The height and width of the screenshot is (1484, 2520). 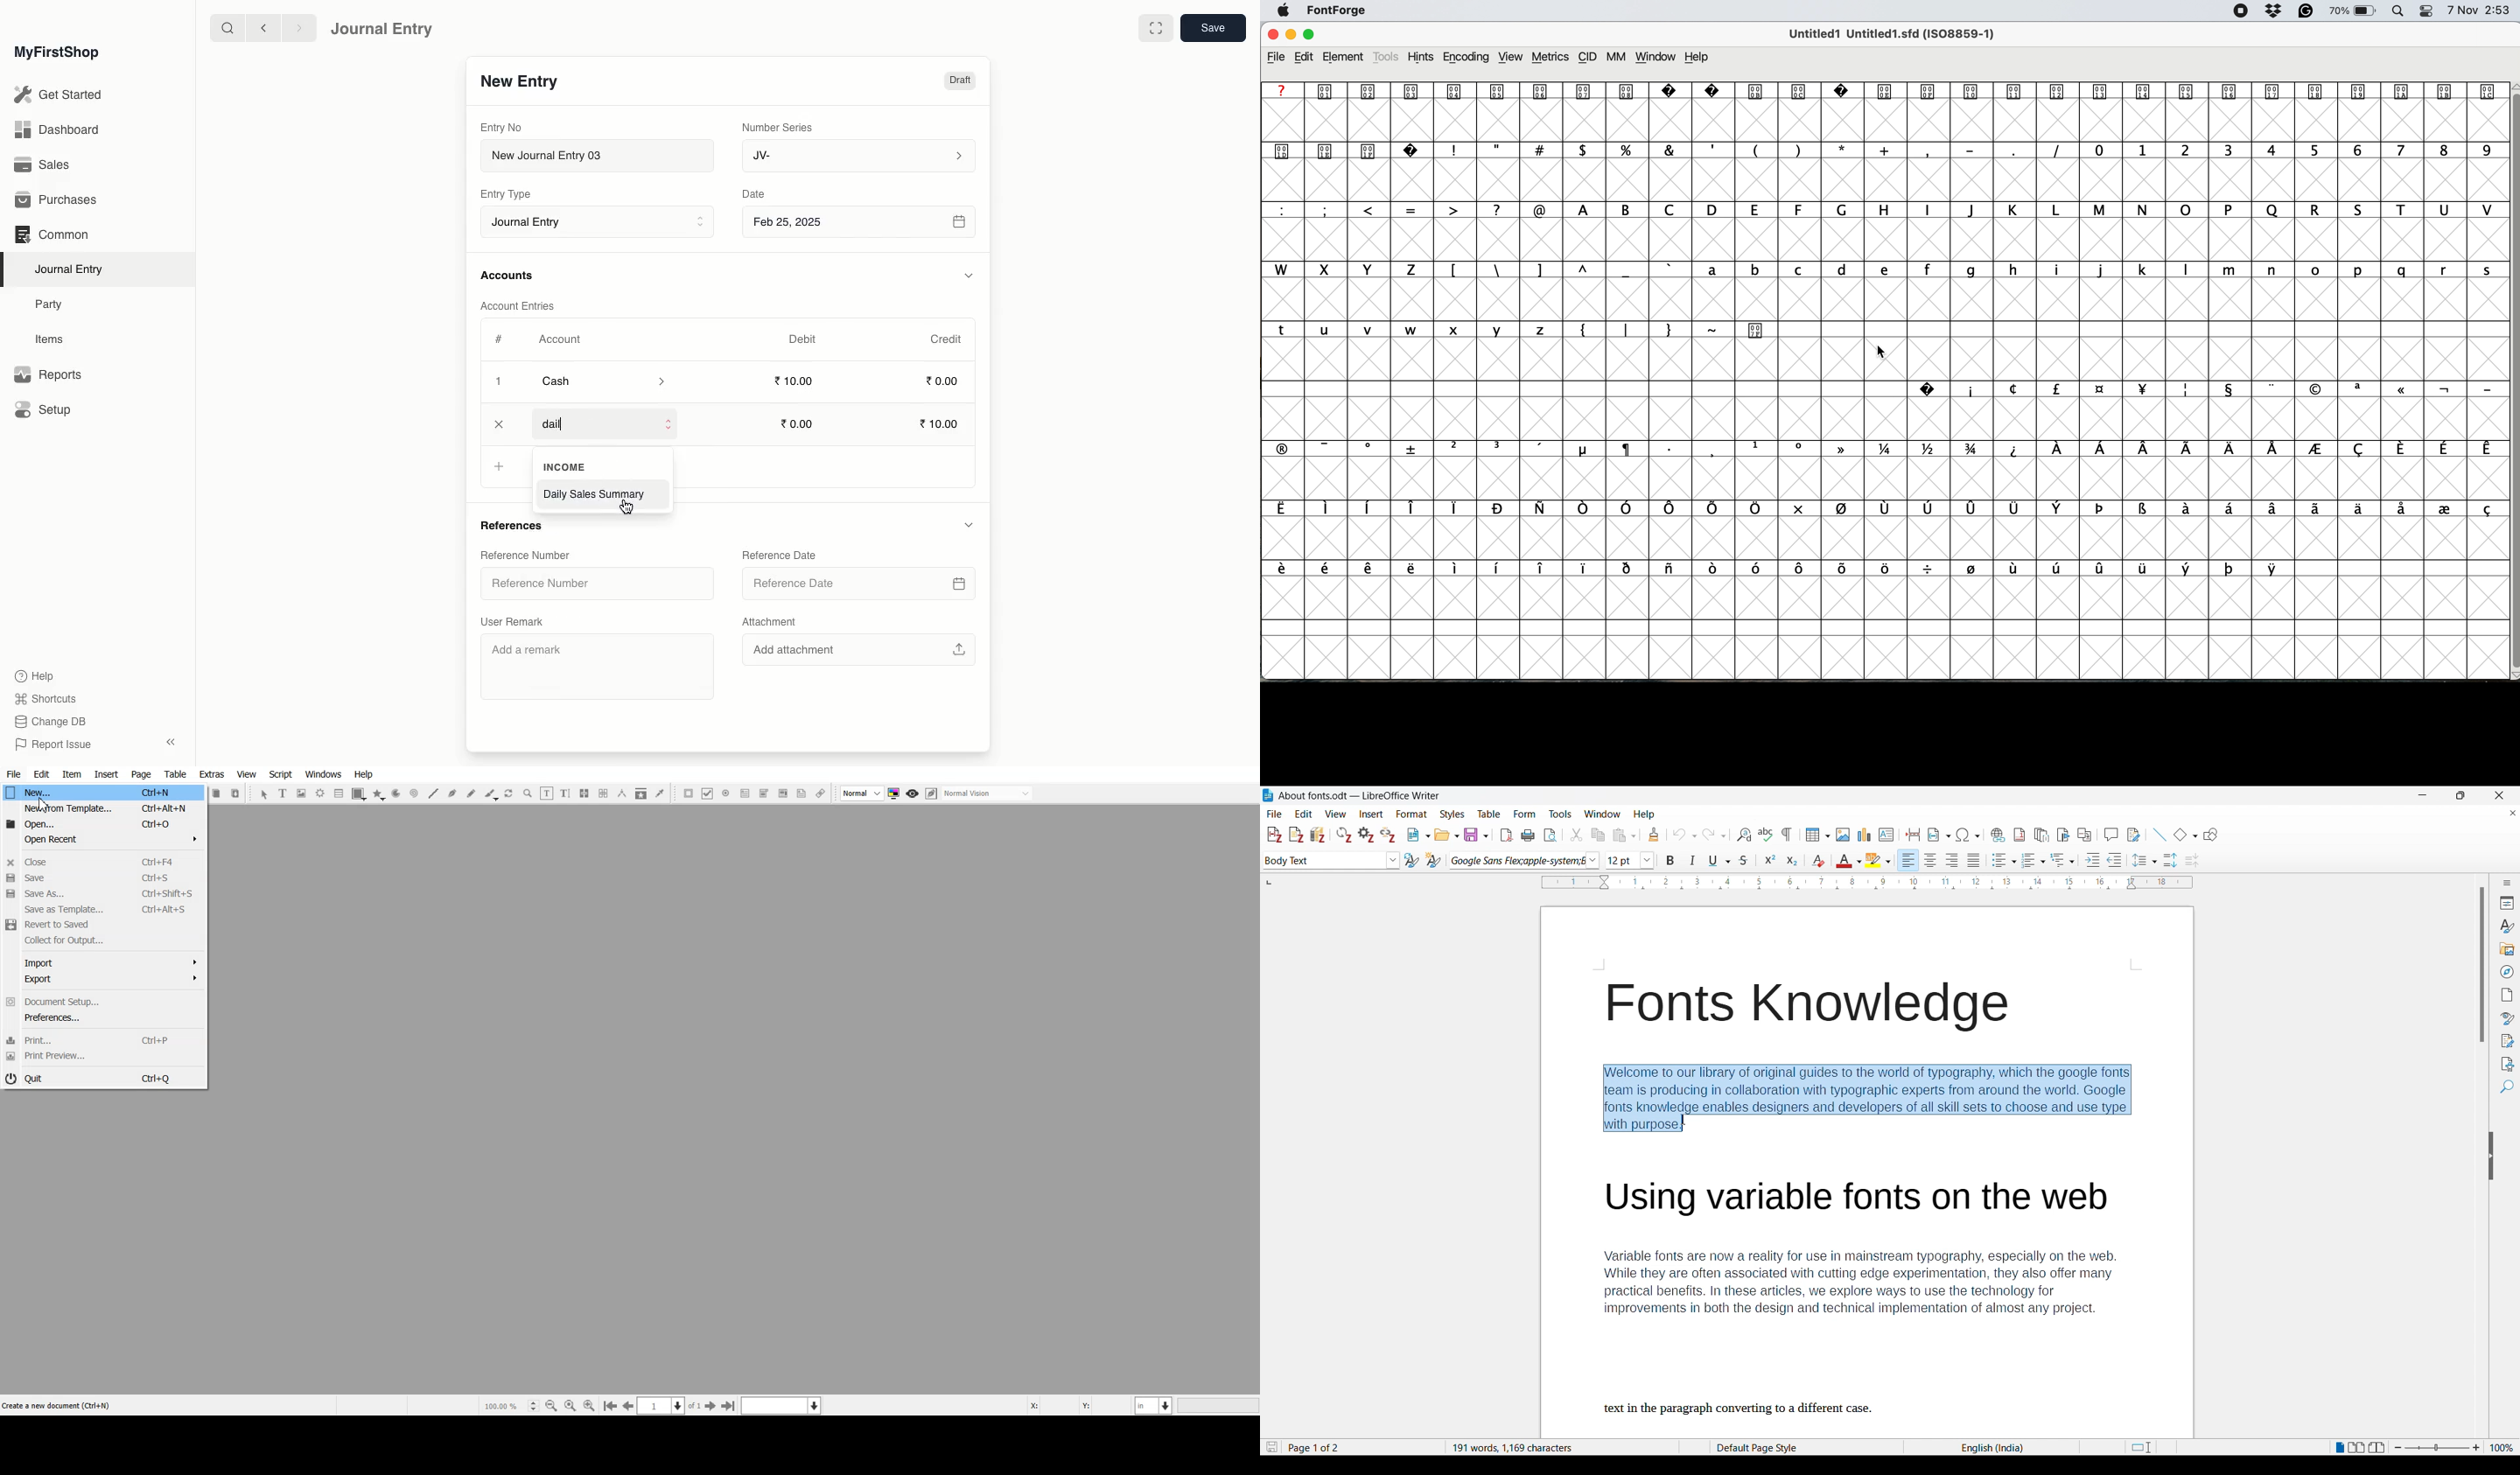 I want to click on control center, so click(x=2429, y=10).